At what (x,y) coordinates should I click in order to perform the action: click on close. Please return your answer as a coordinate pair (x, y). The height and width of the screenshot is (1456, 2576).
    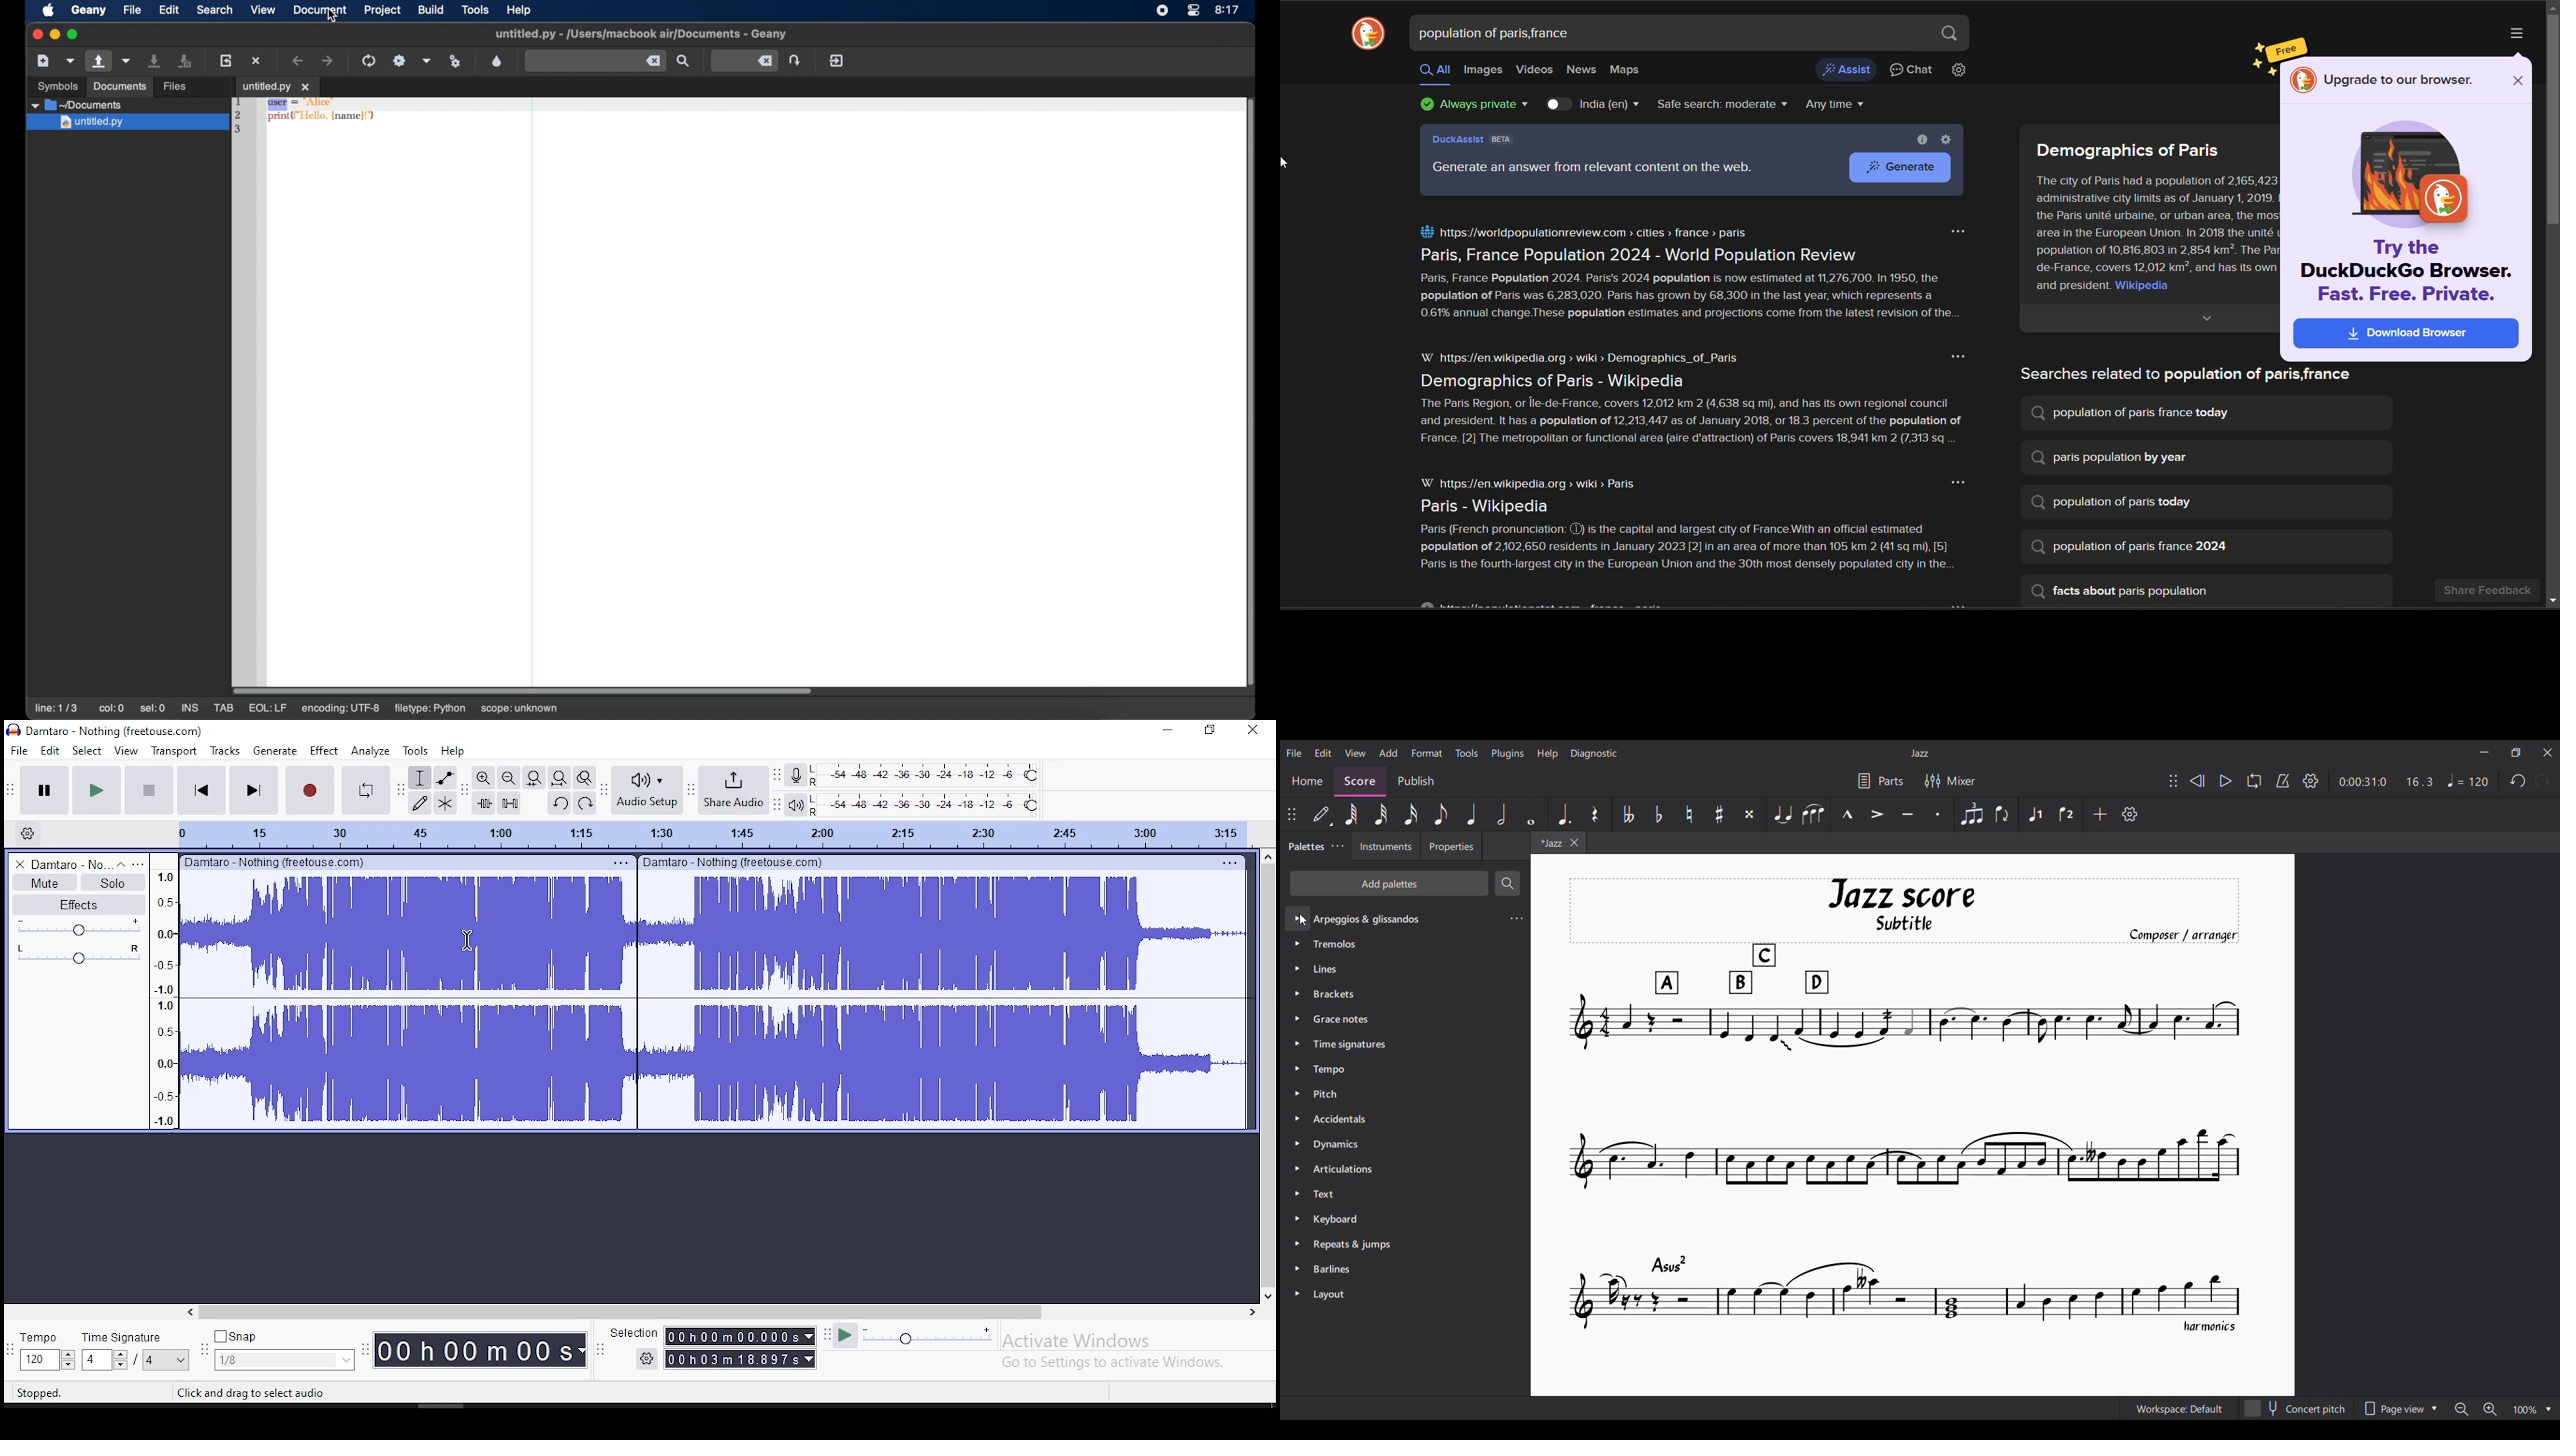
    Looking at the image, I should click on (2513, 79).